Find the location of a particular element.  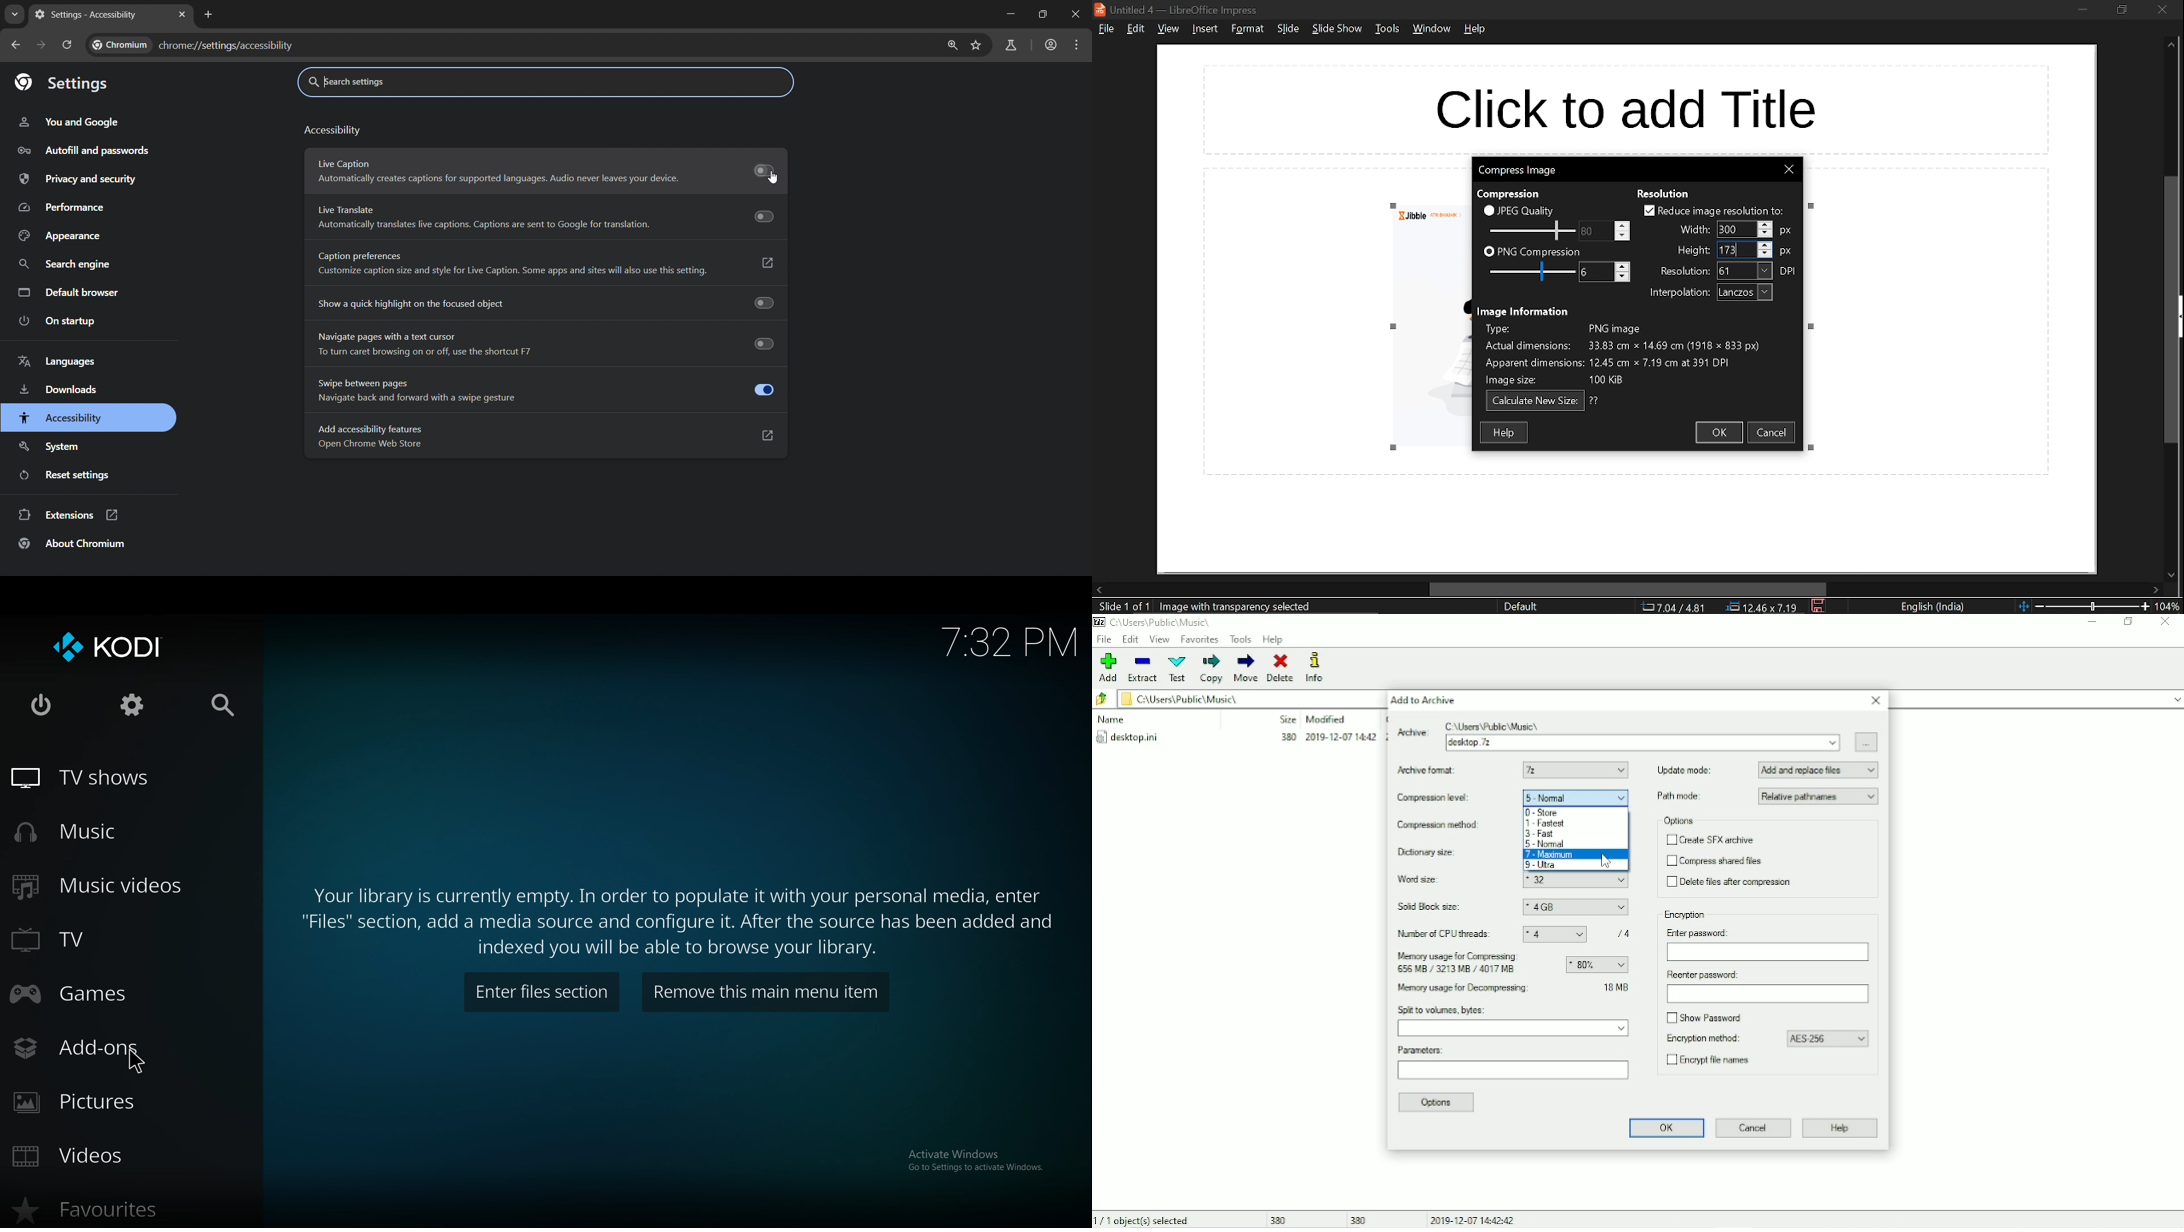

AES-256 is located at coordinates (1828, 1039).